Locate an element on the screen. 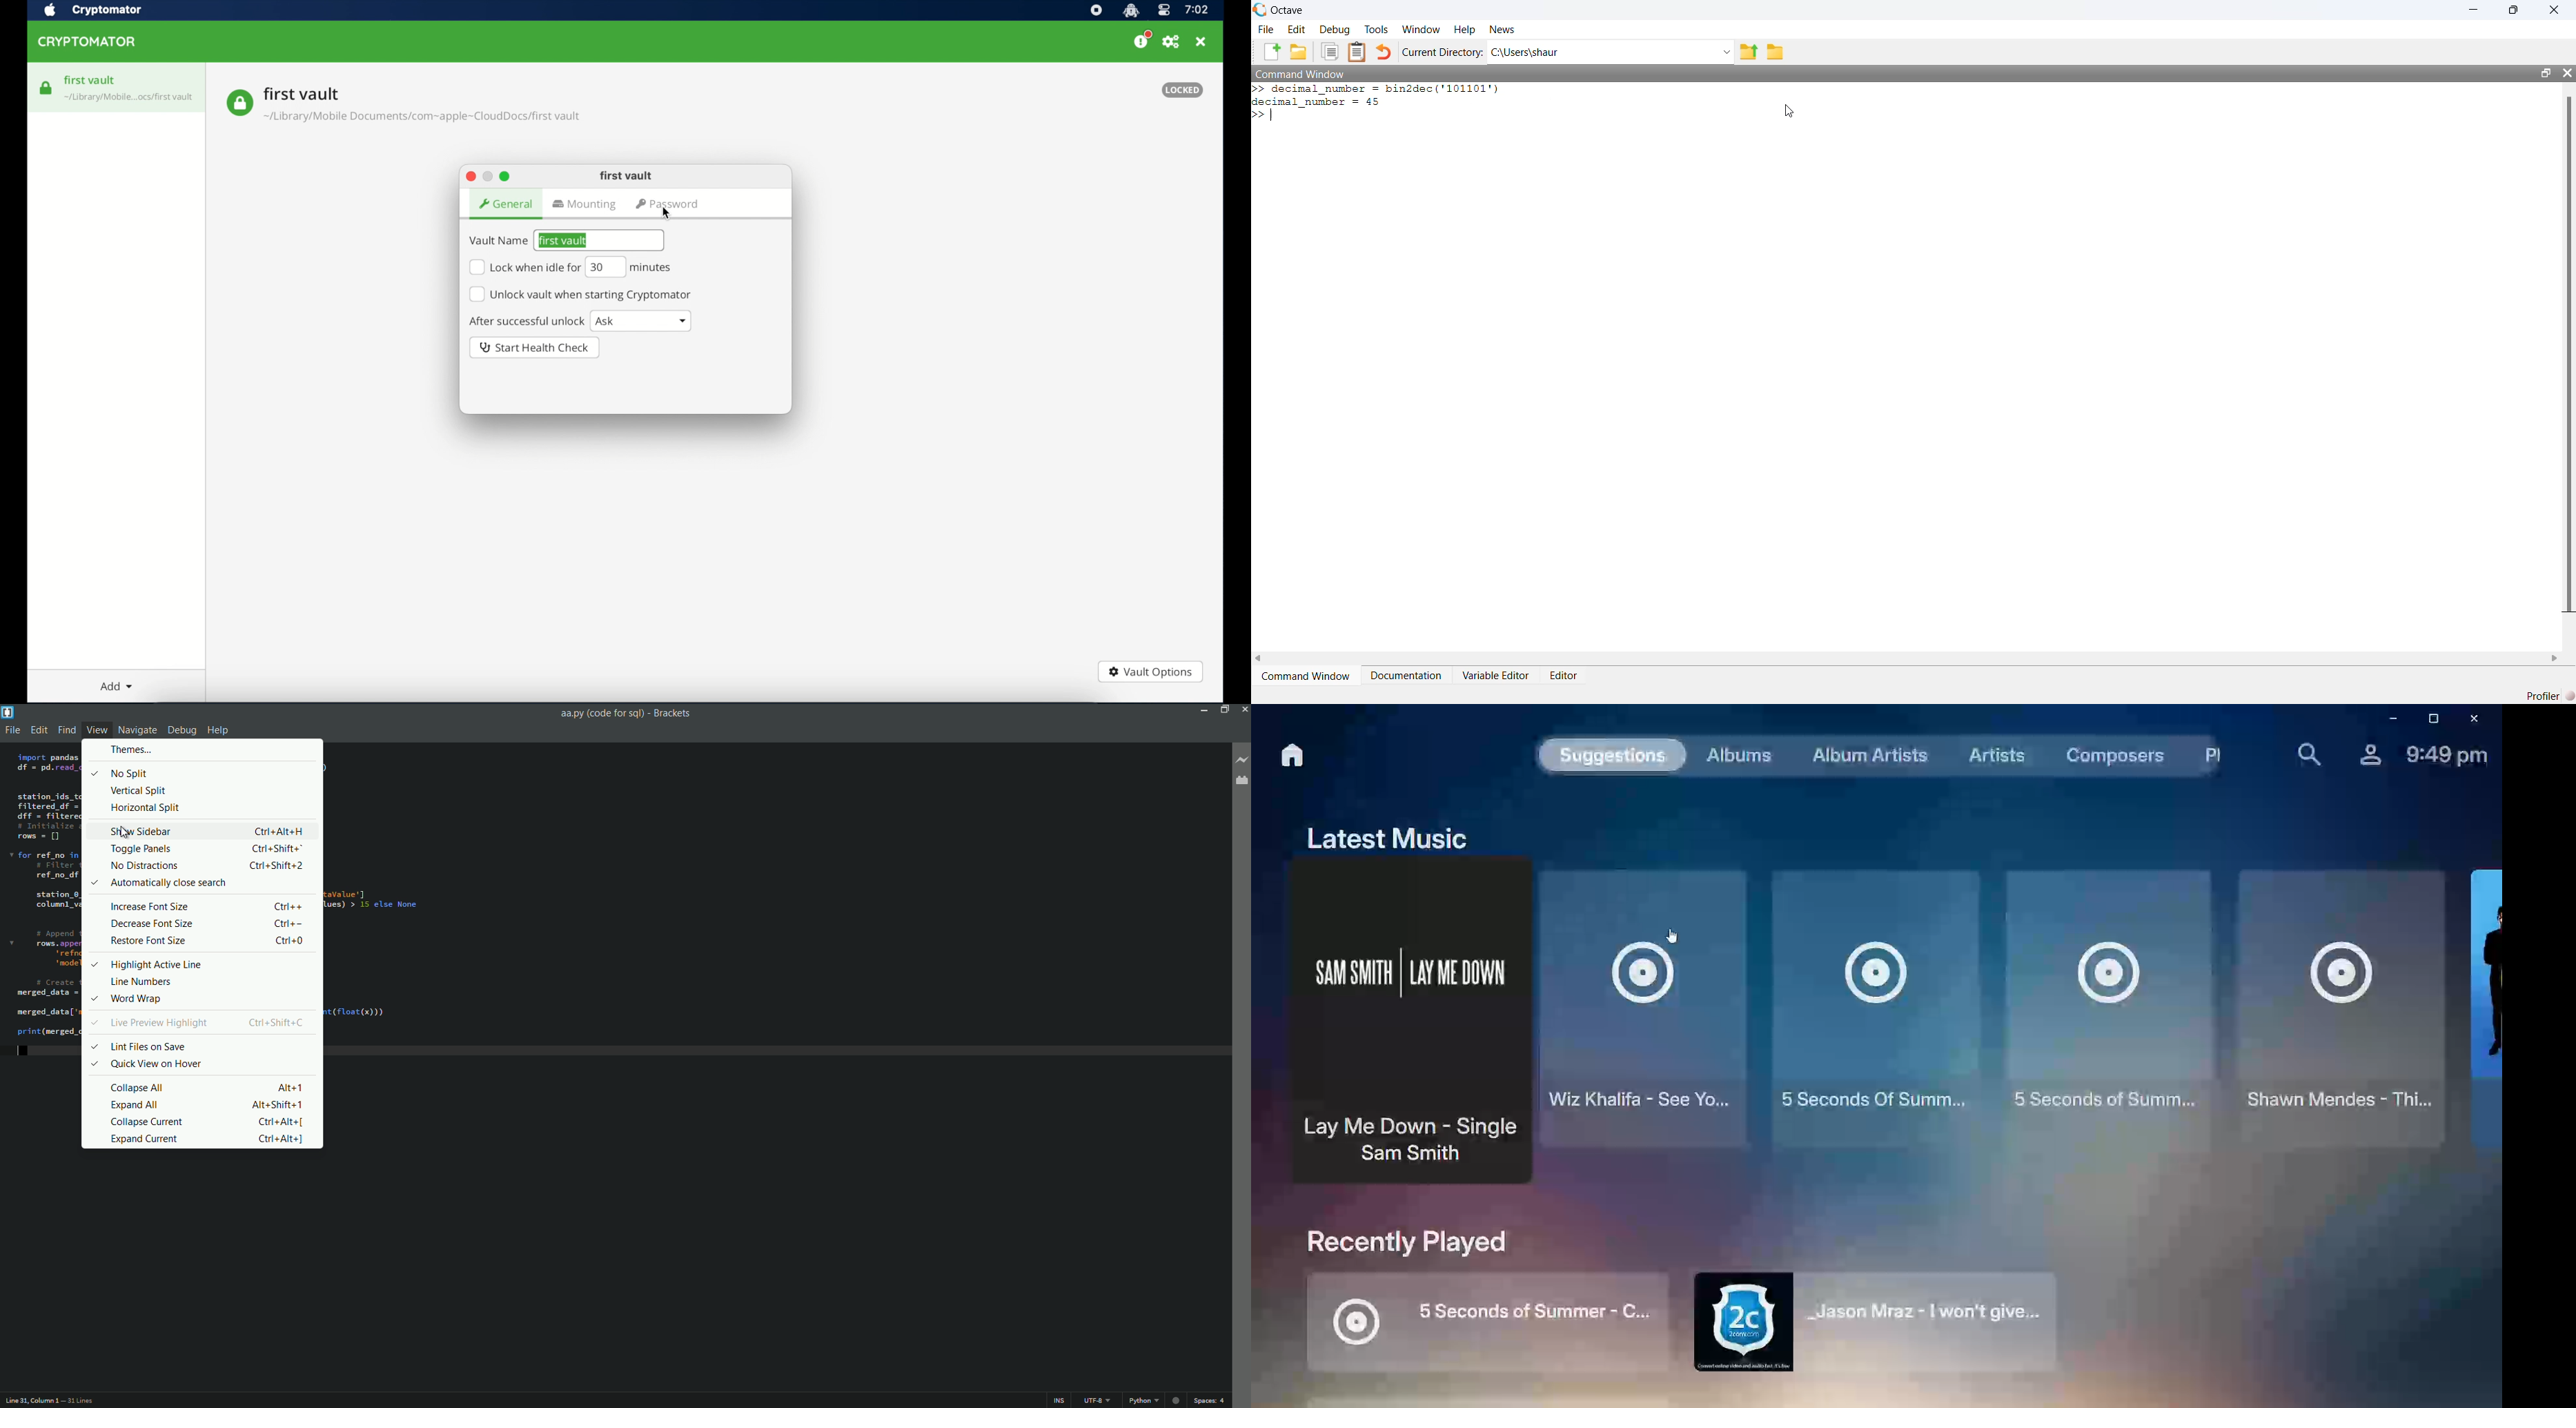  space is located at coordinates (1209, 1400).